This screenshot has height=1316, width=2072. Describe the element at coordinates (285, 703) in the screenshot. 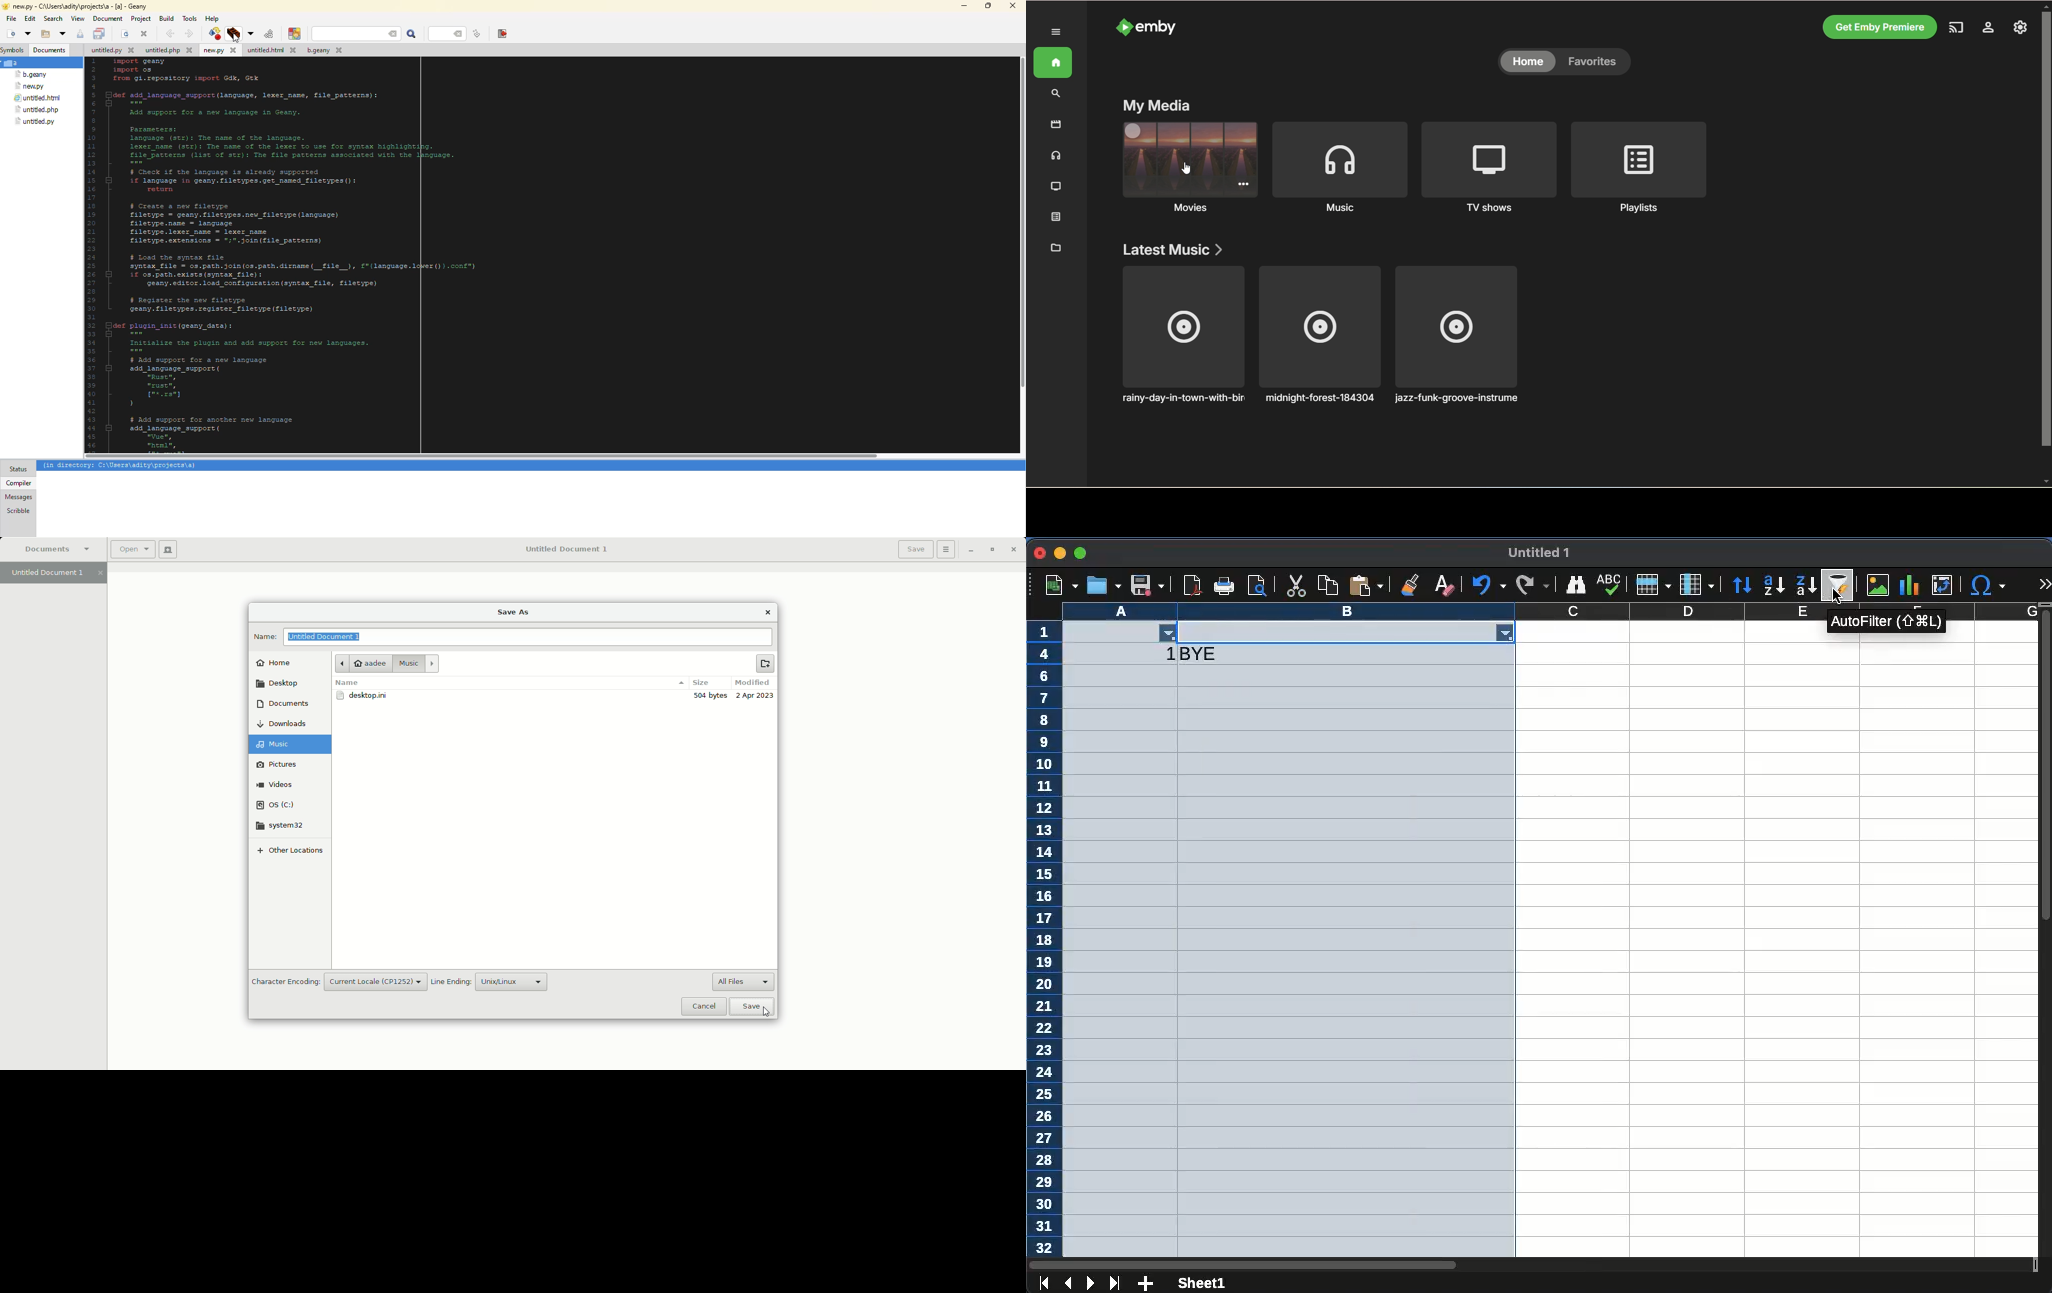

I see `Documents` at that location.